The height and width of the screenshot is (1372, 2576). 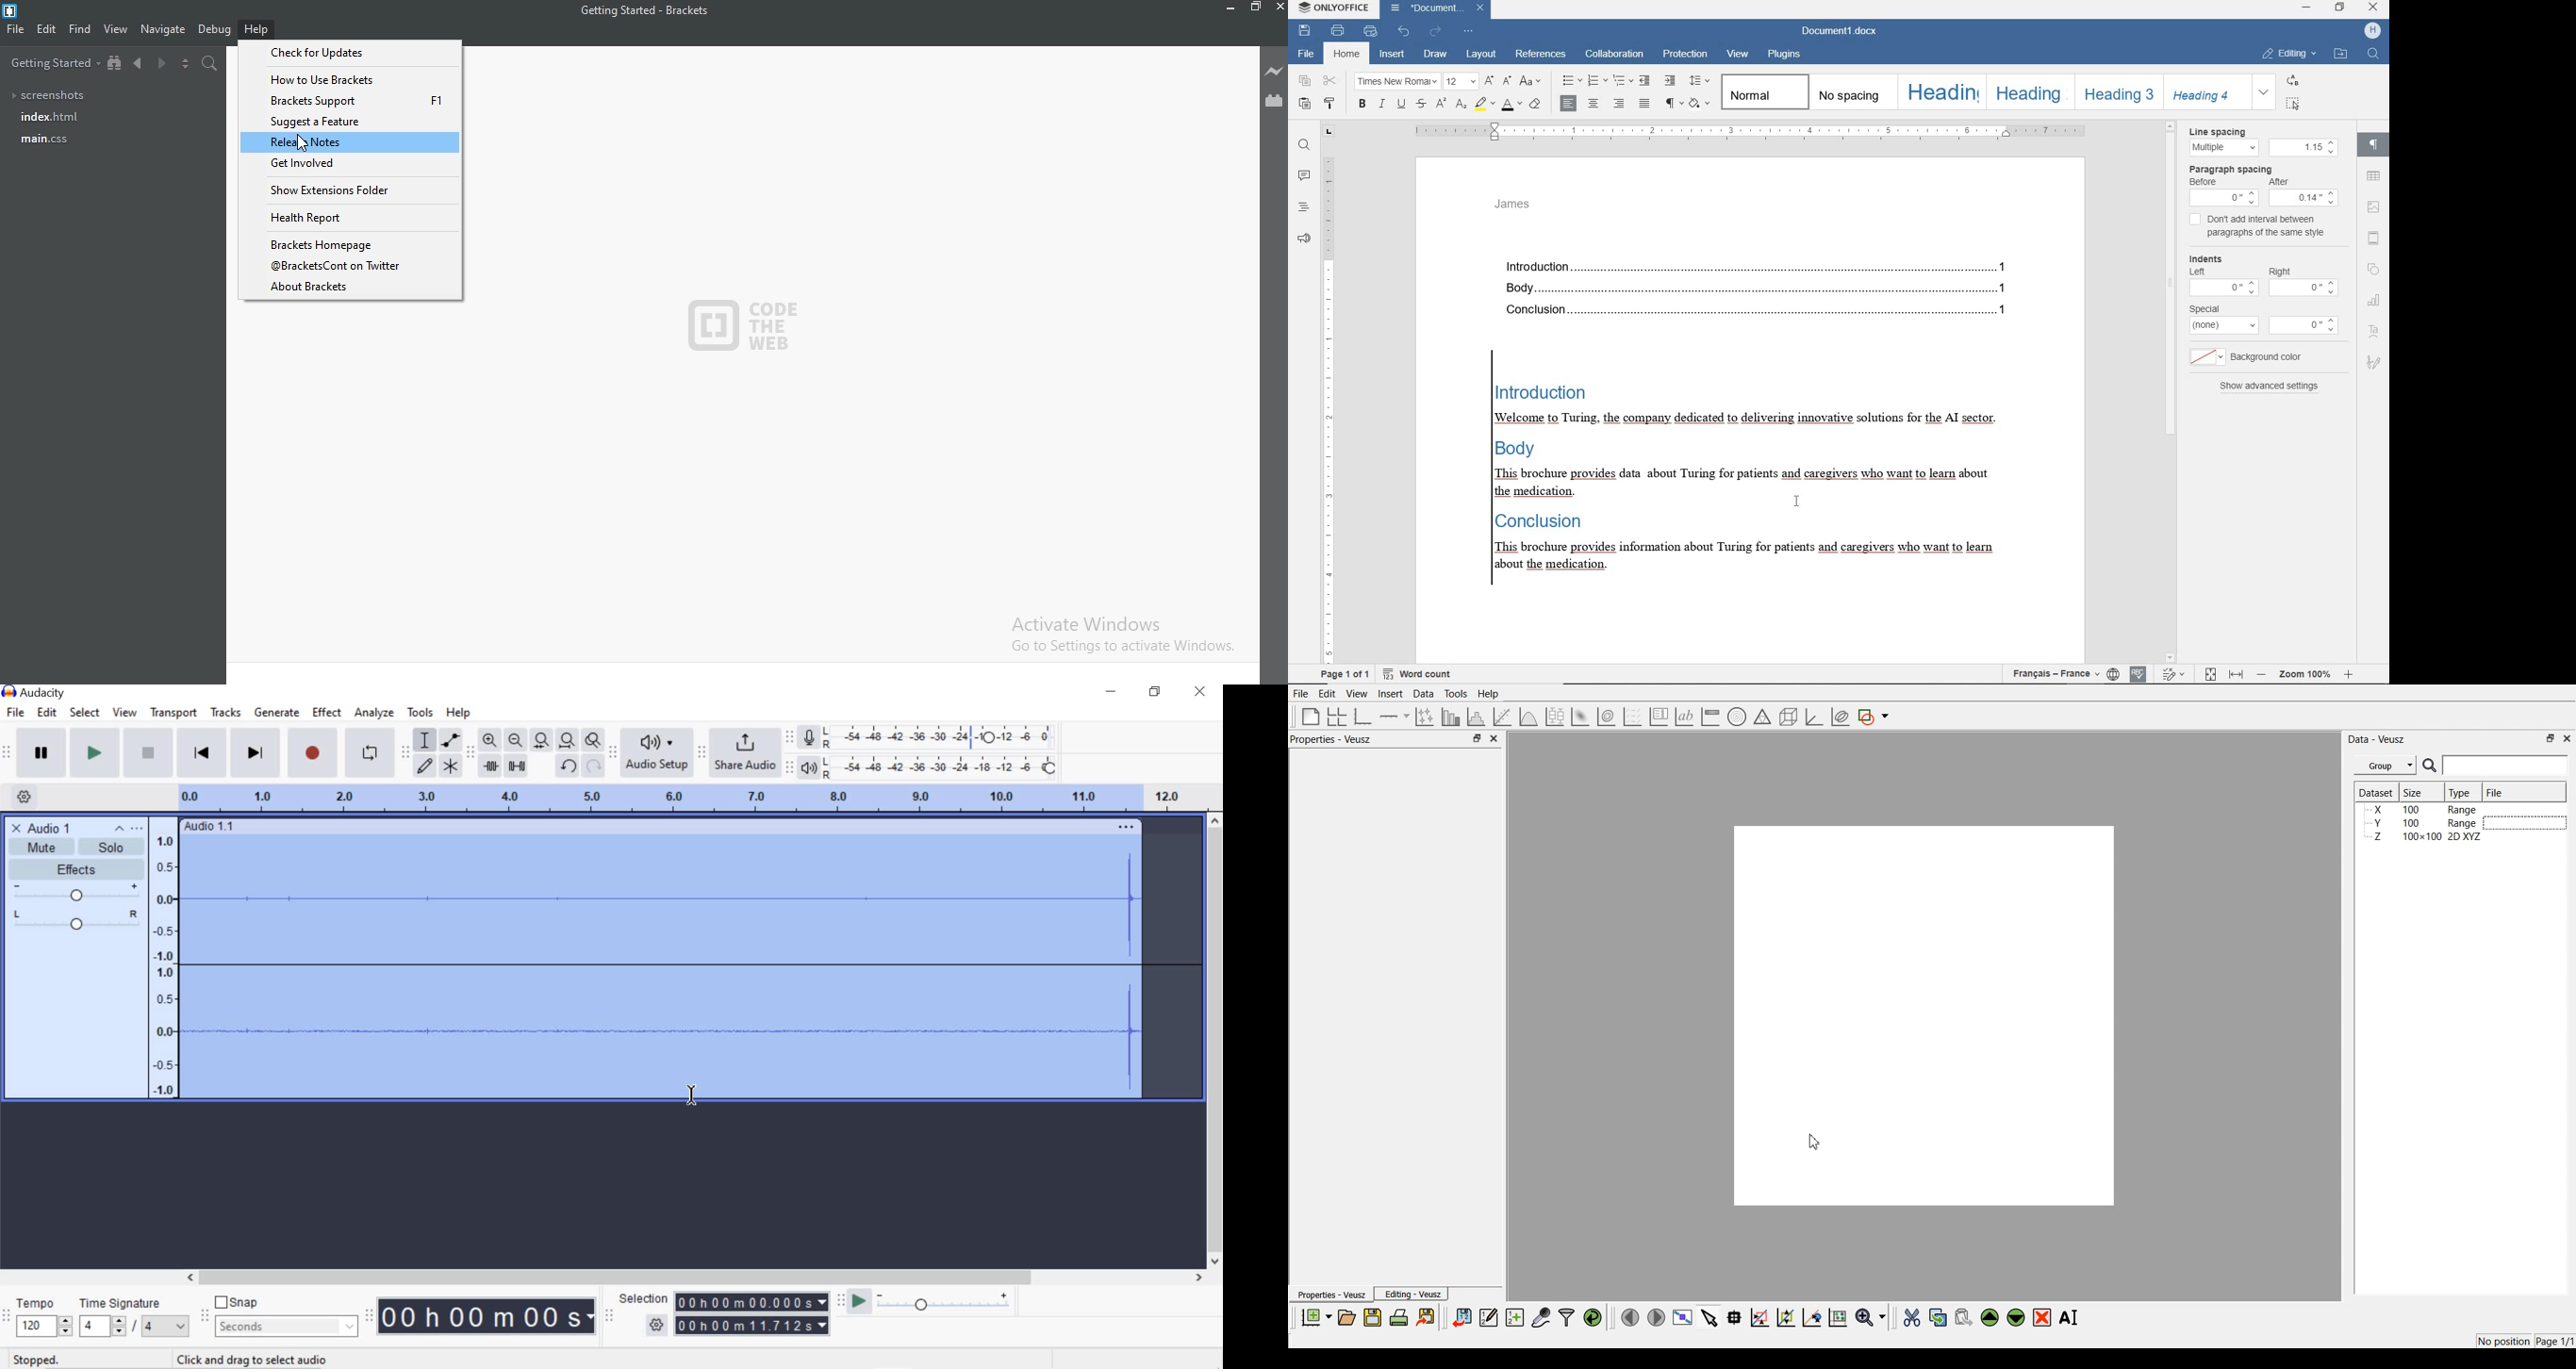 What do you see at coordinates (1939, 1317) in the screenshot?
I see `Copy the selected widget` at bounding box center [1939, 1317].